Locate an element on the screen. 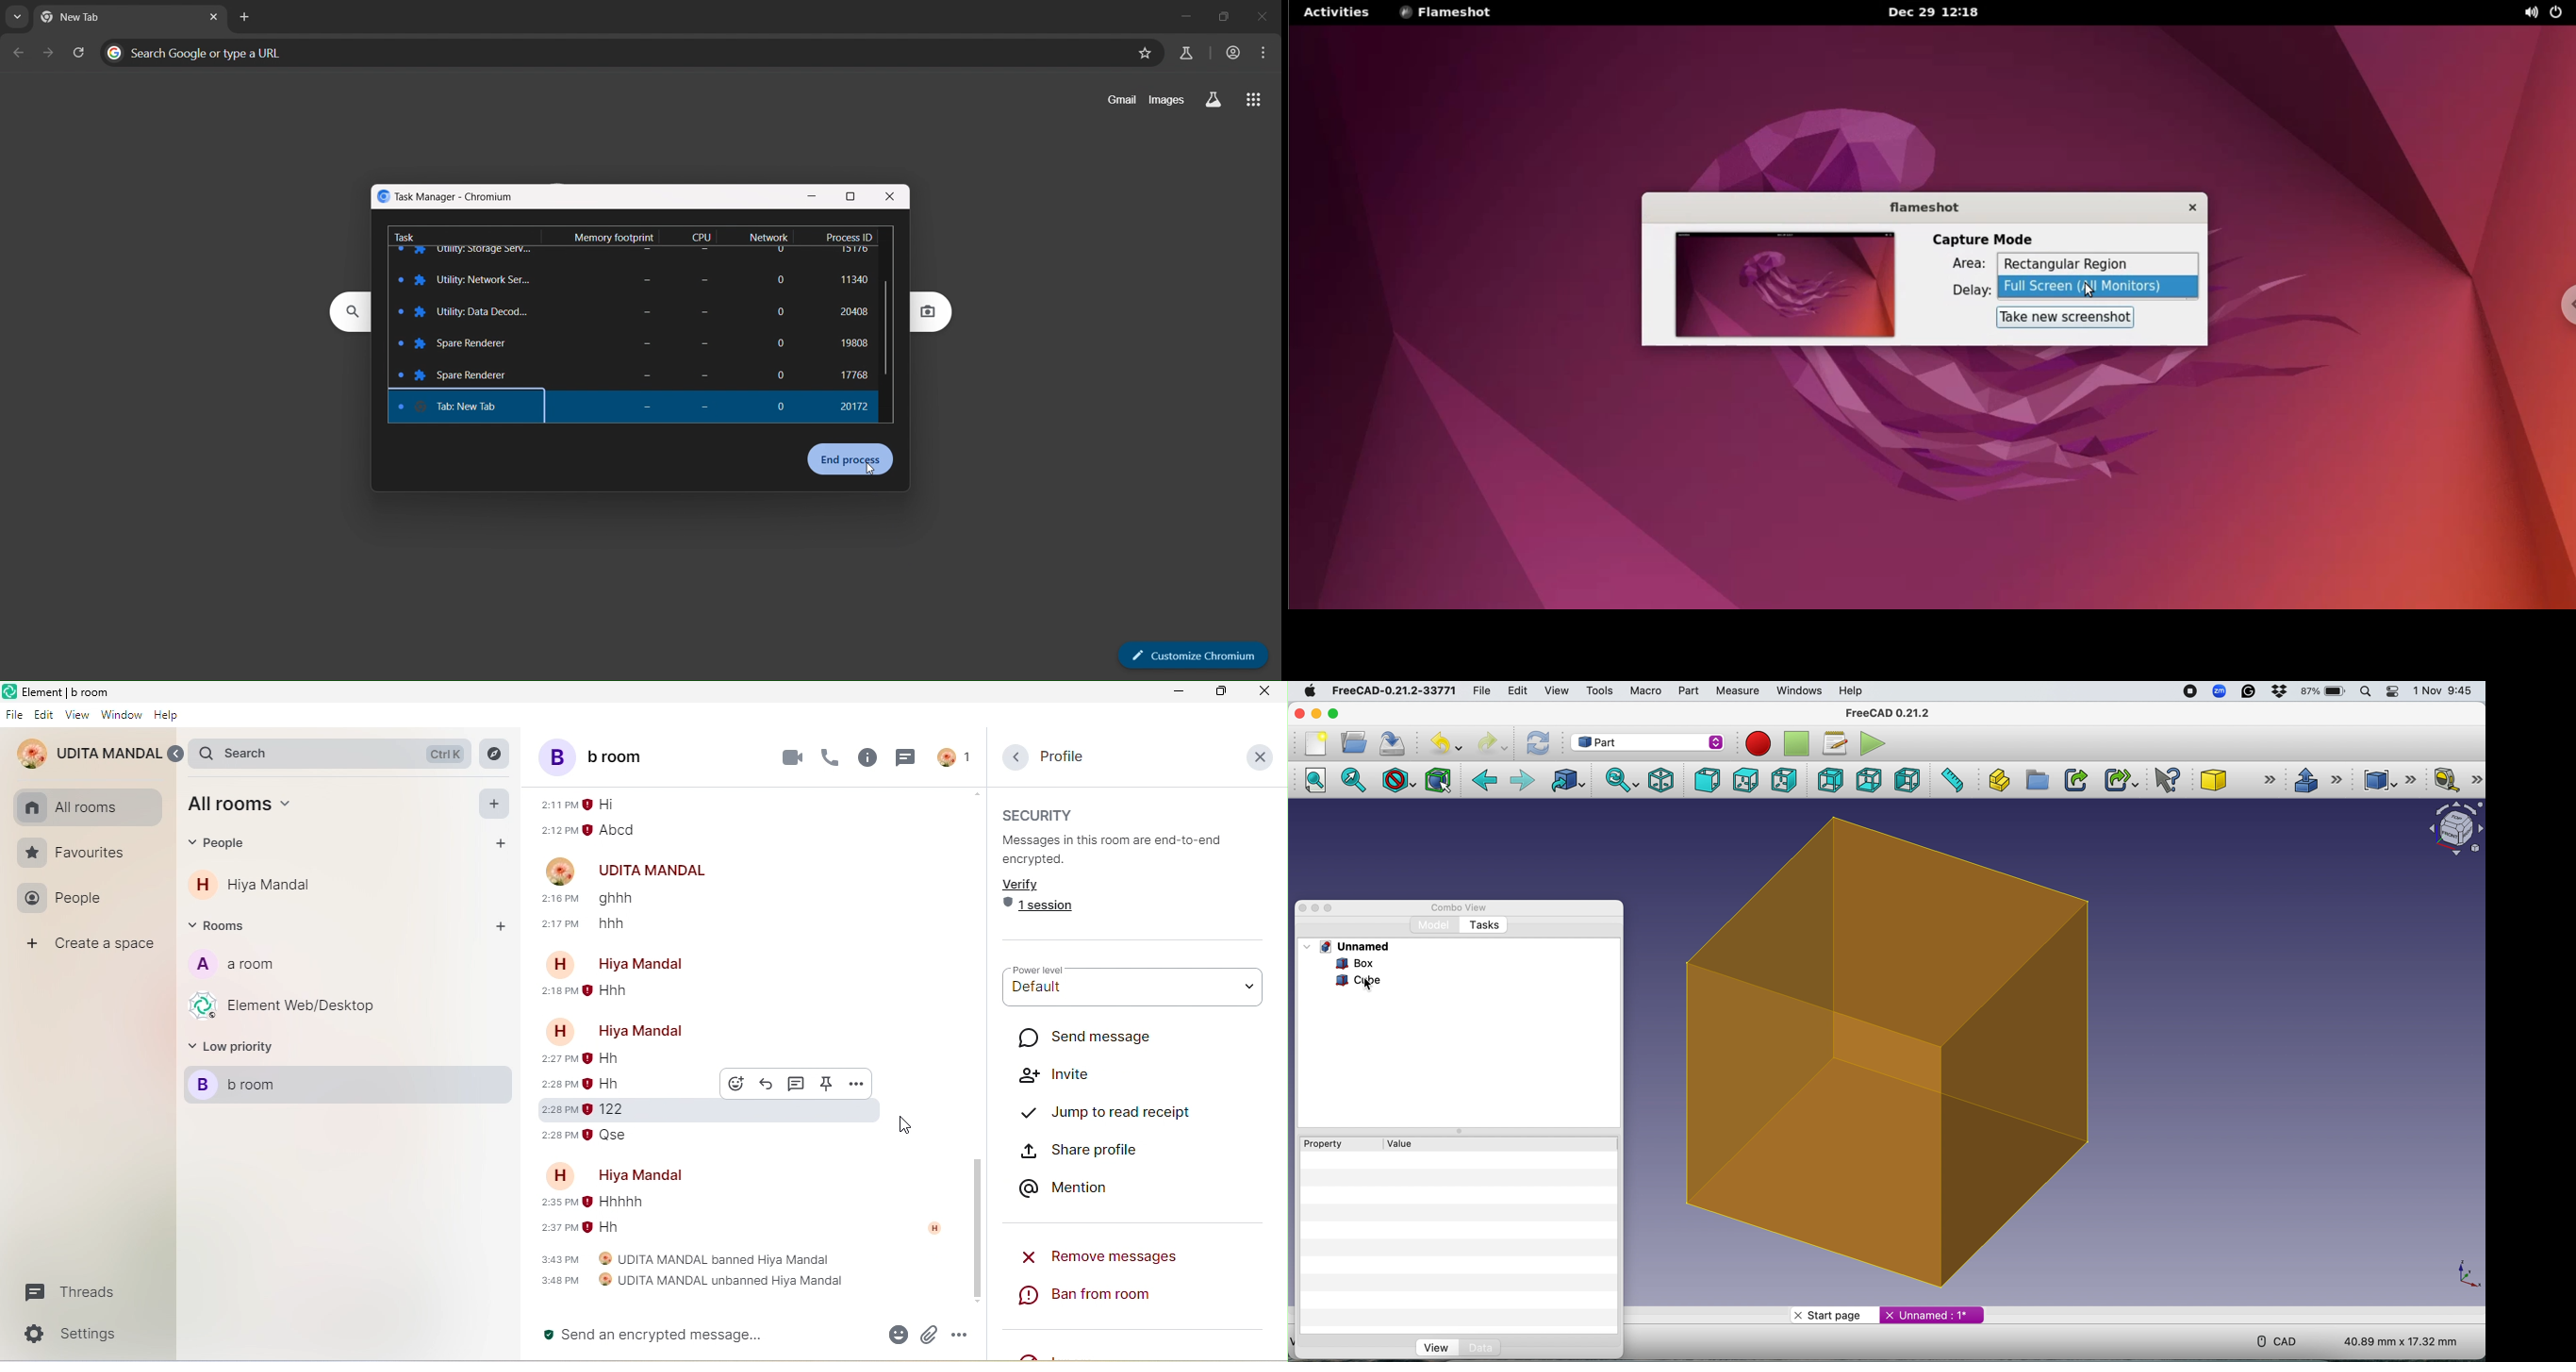  scroll down is located at coordinates (976, 1226).